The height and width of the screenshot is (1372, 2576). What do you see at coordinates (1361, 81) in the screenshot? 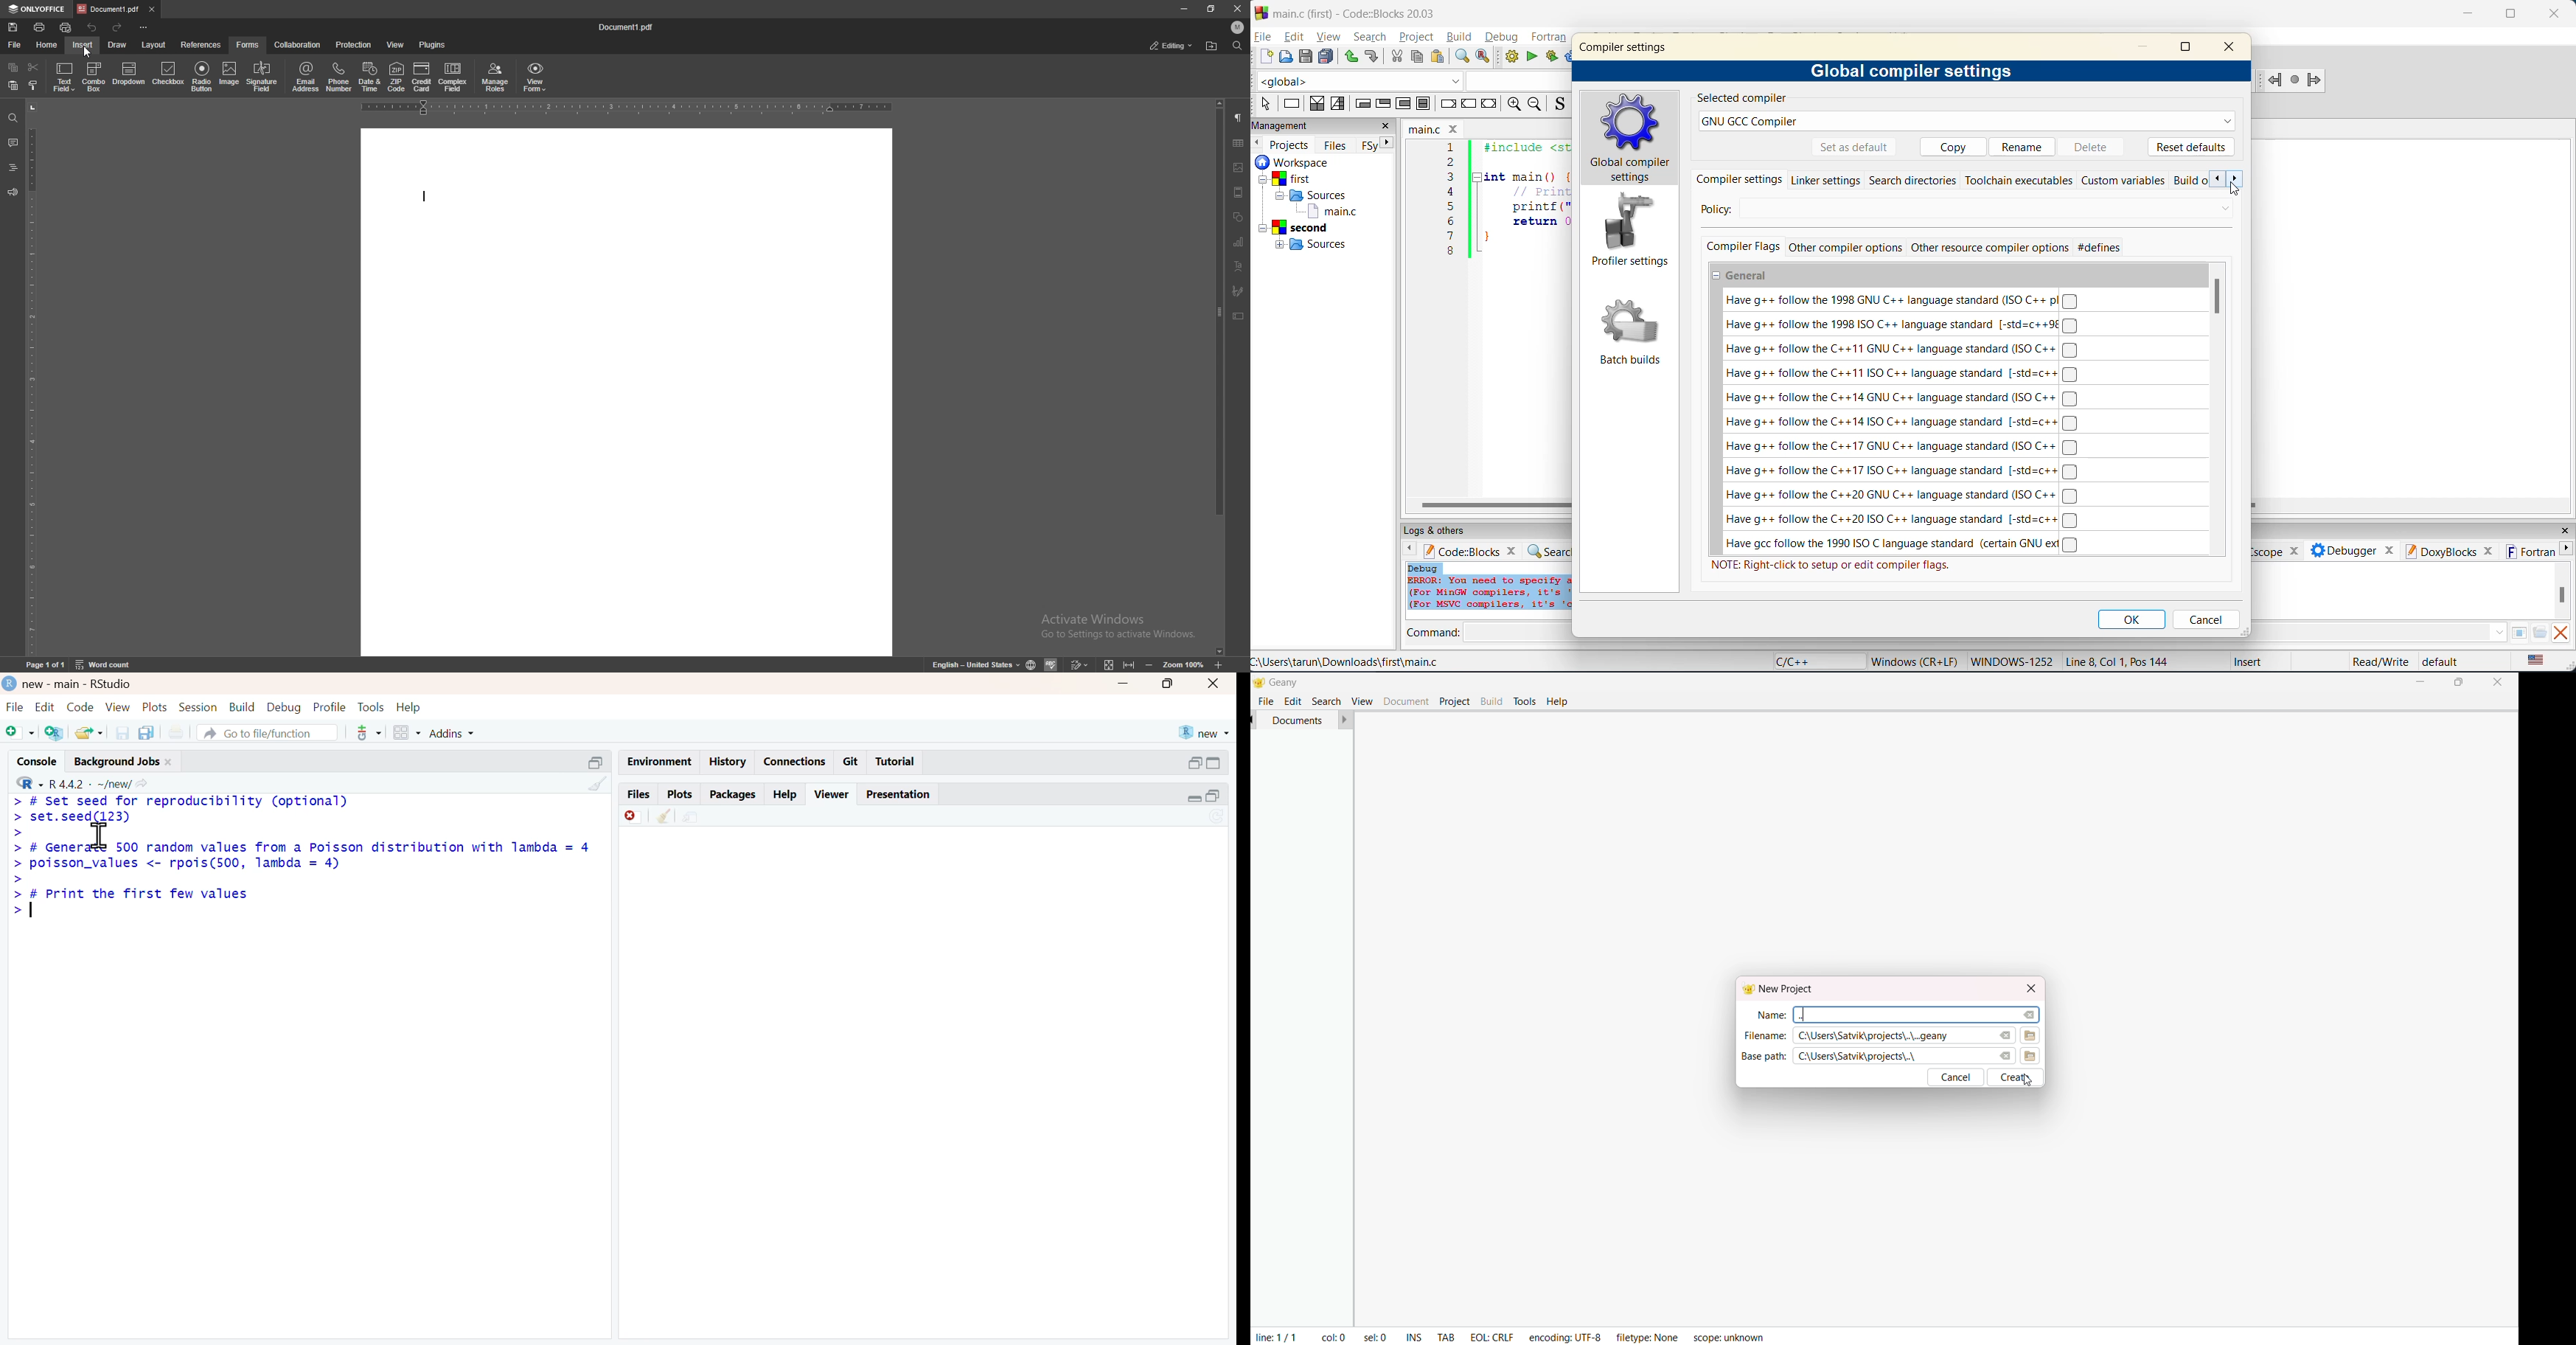
I see `global` at bounding box center [1361, 81].